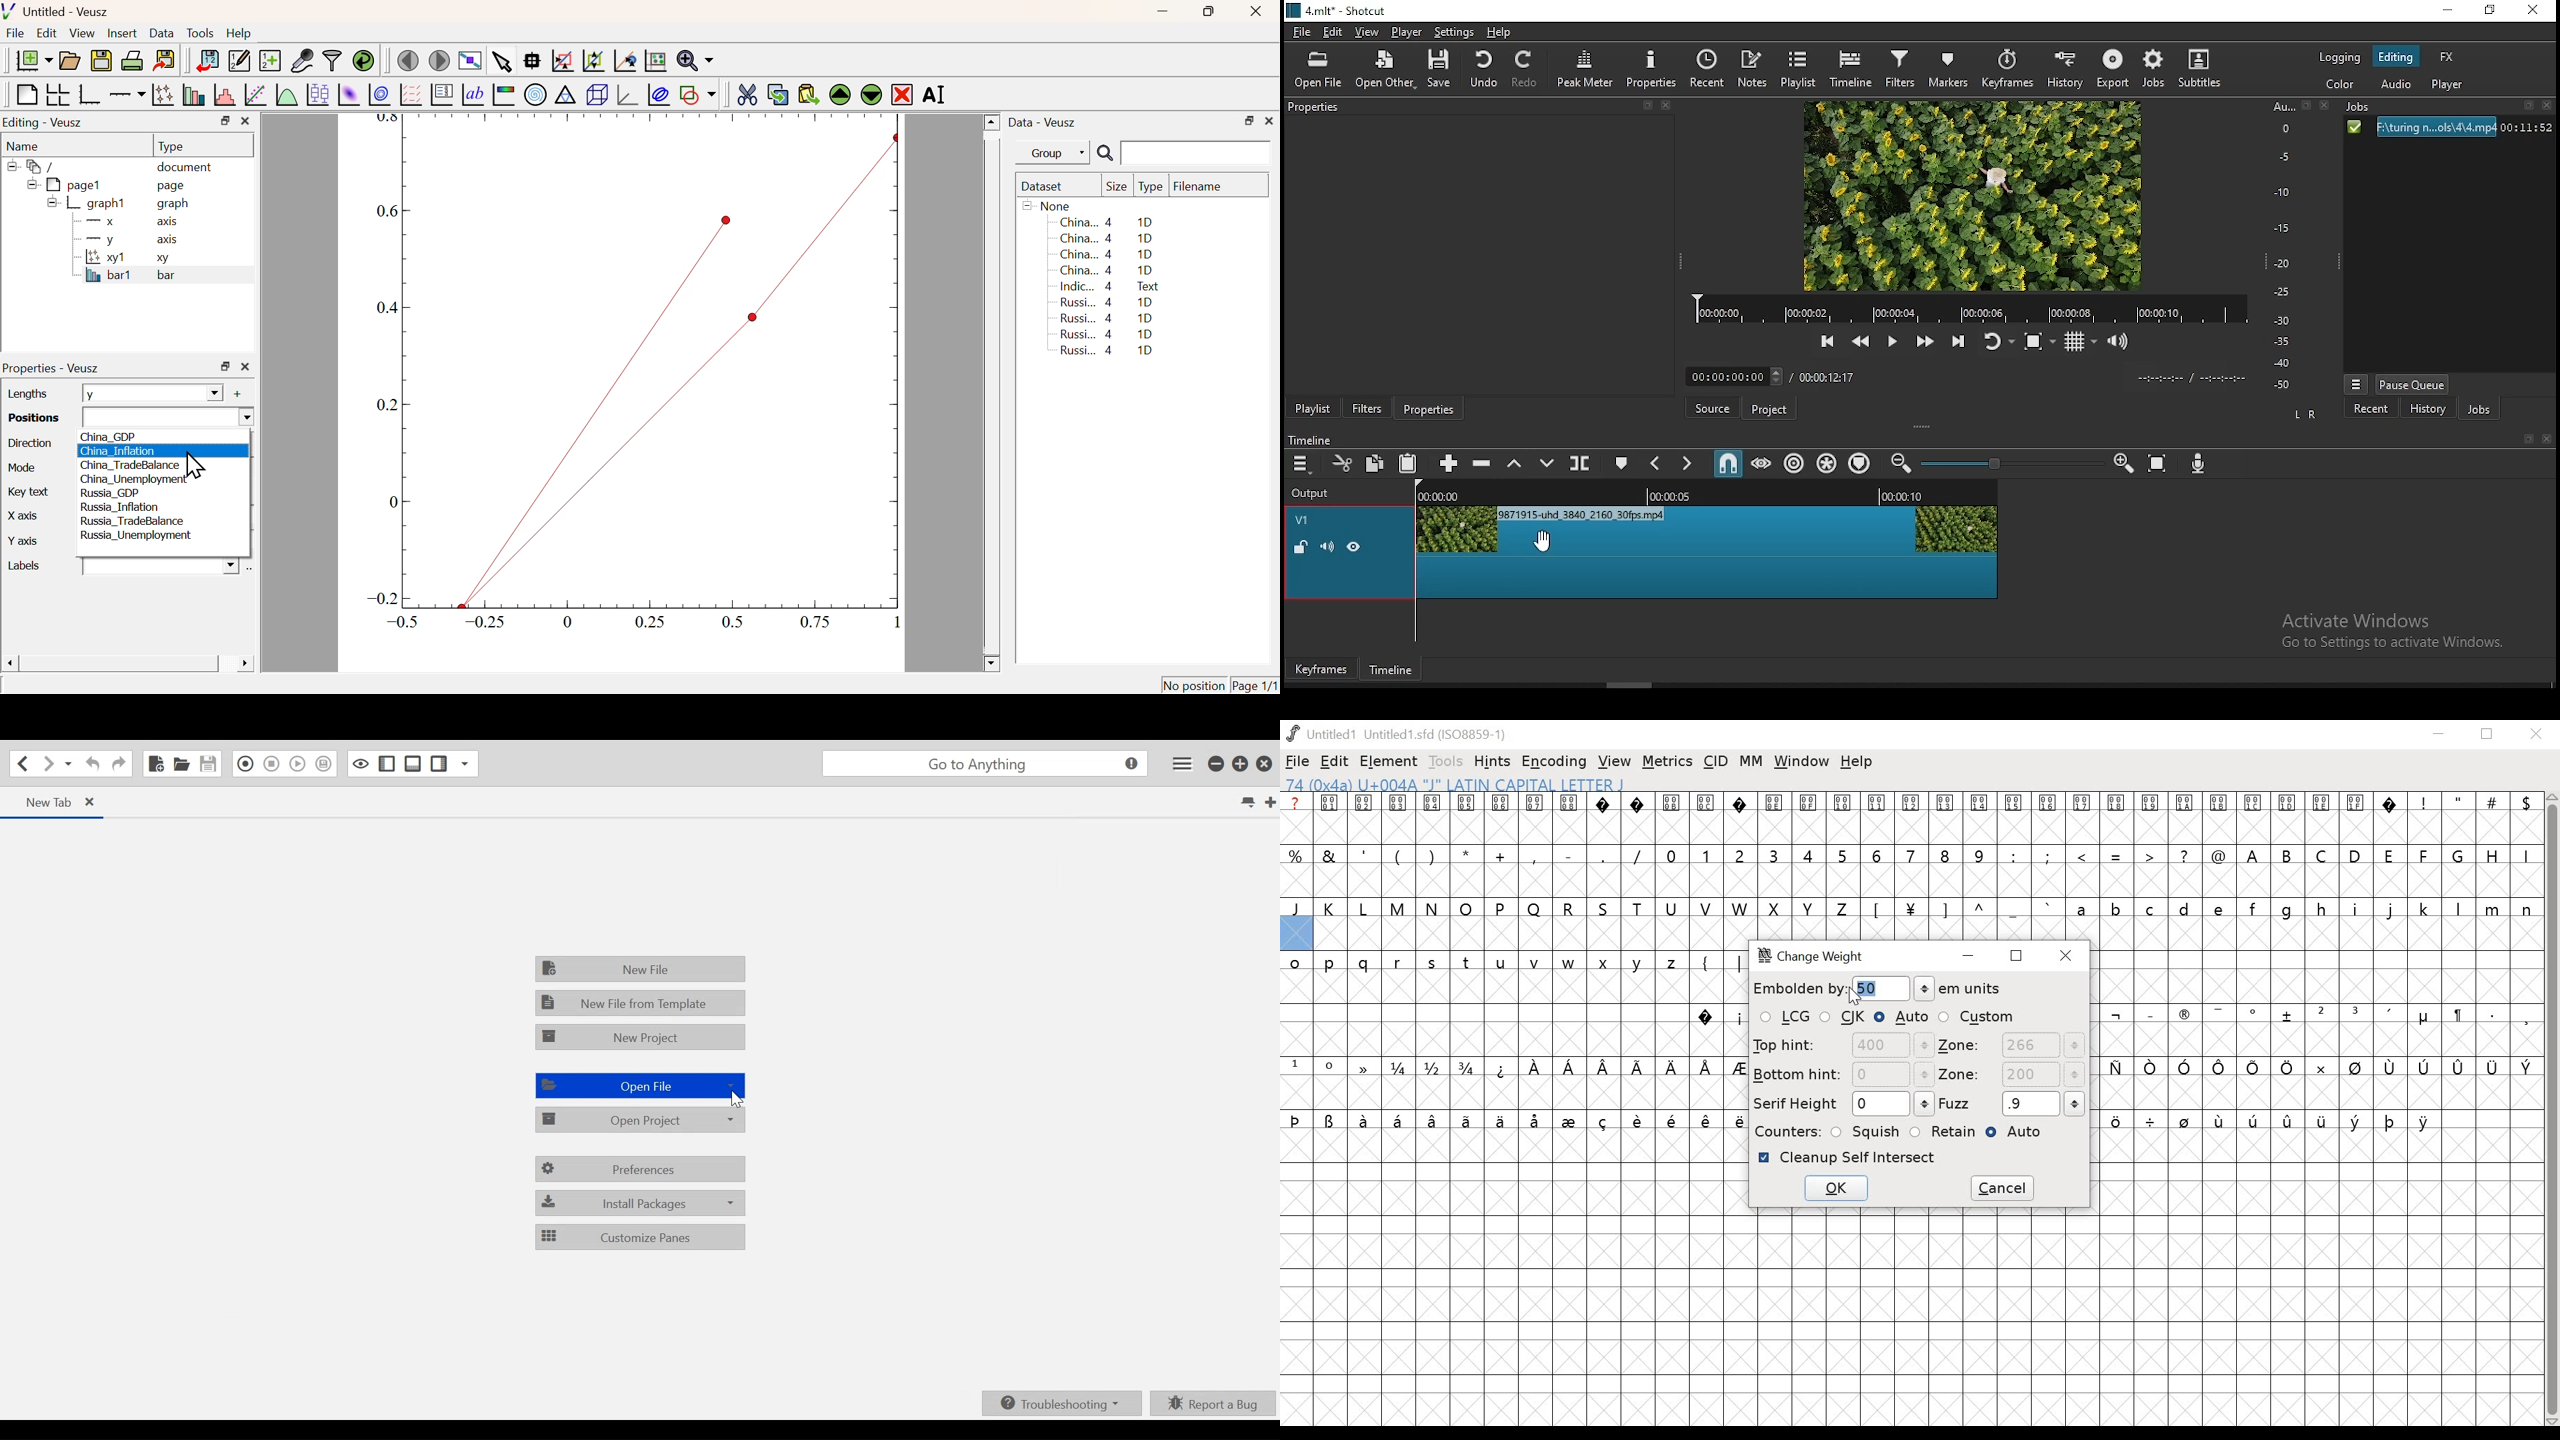  Describe the element at coordinates (1494, 763) in the screenshot. I see `HINTS` at that location.